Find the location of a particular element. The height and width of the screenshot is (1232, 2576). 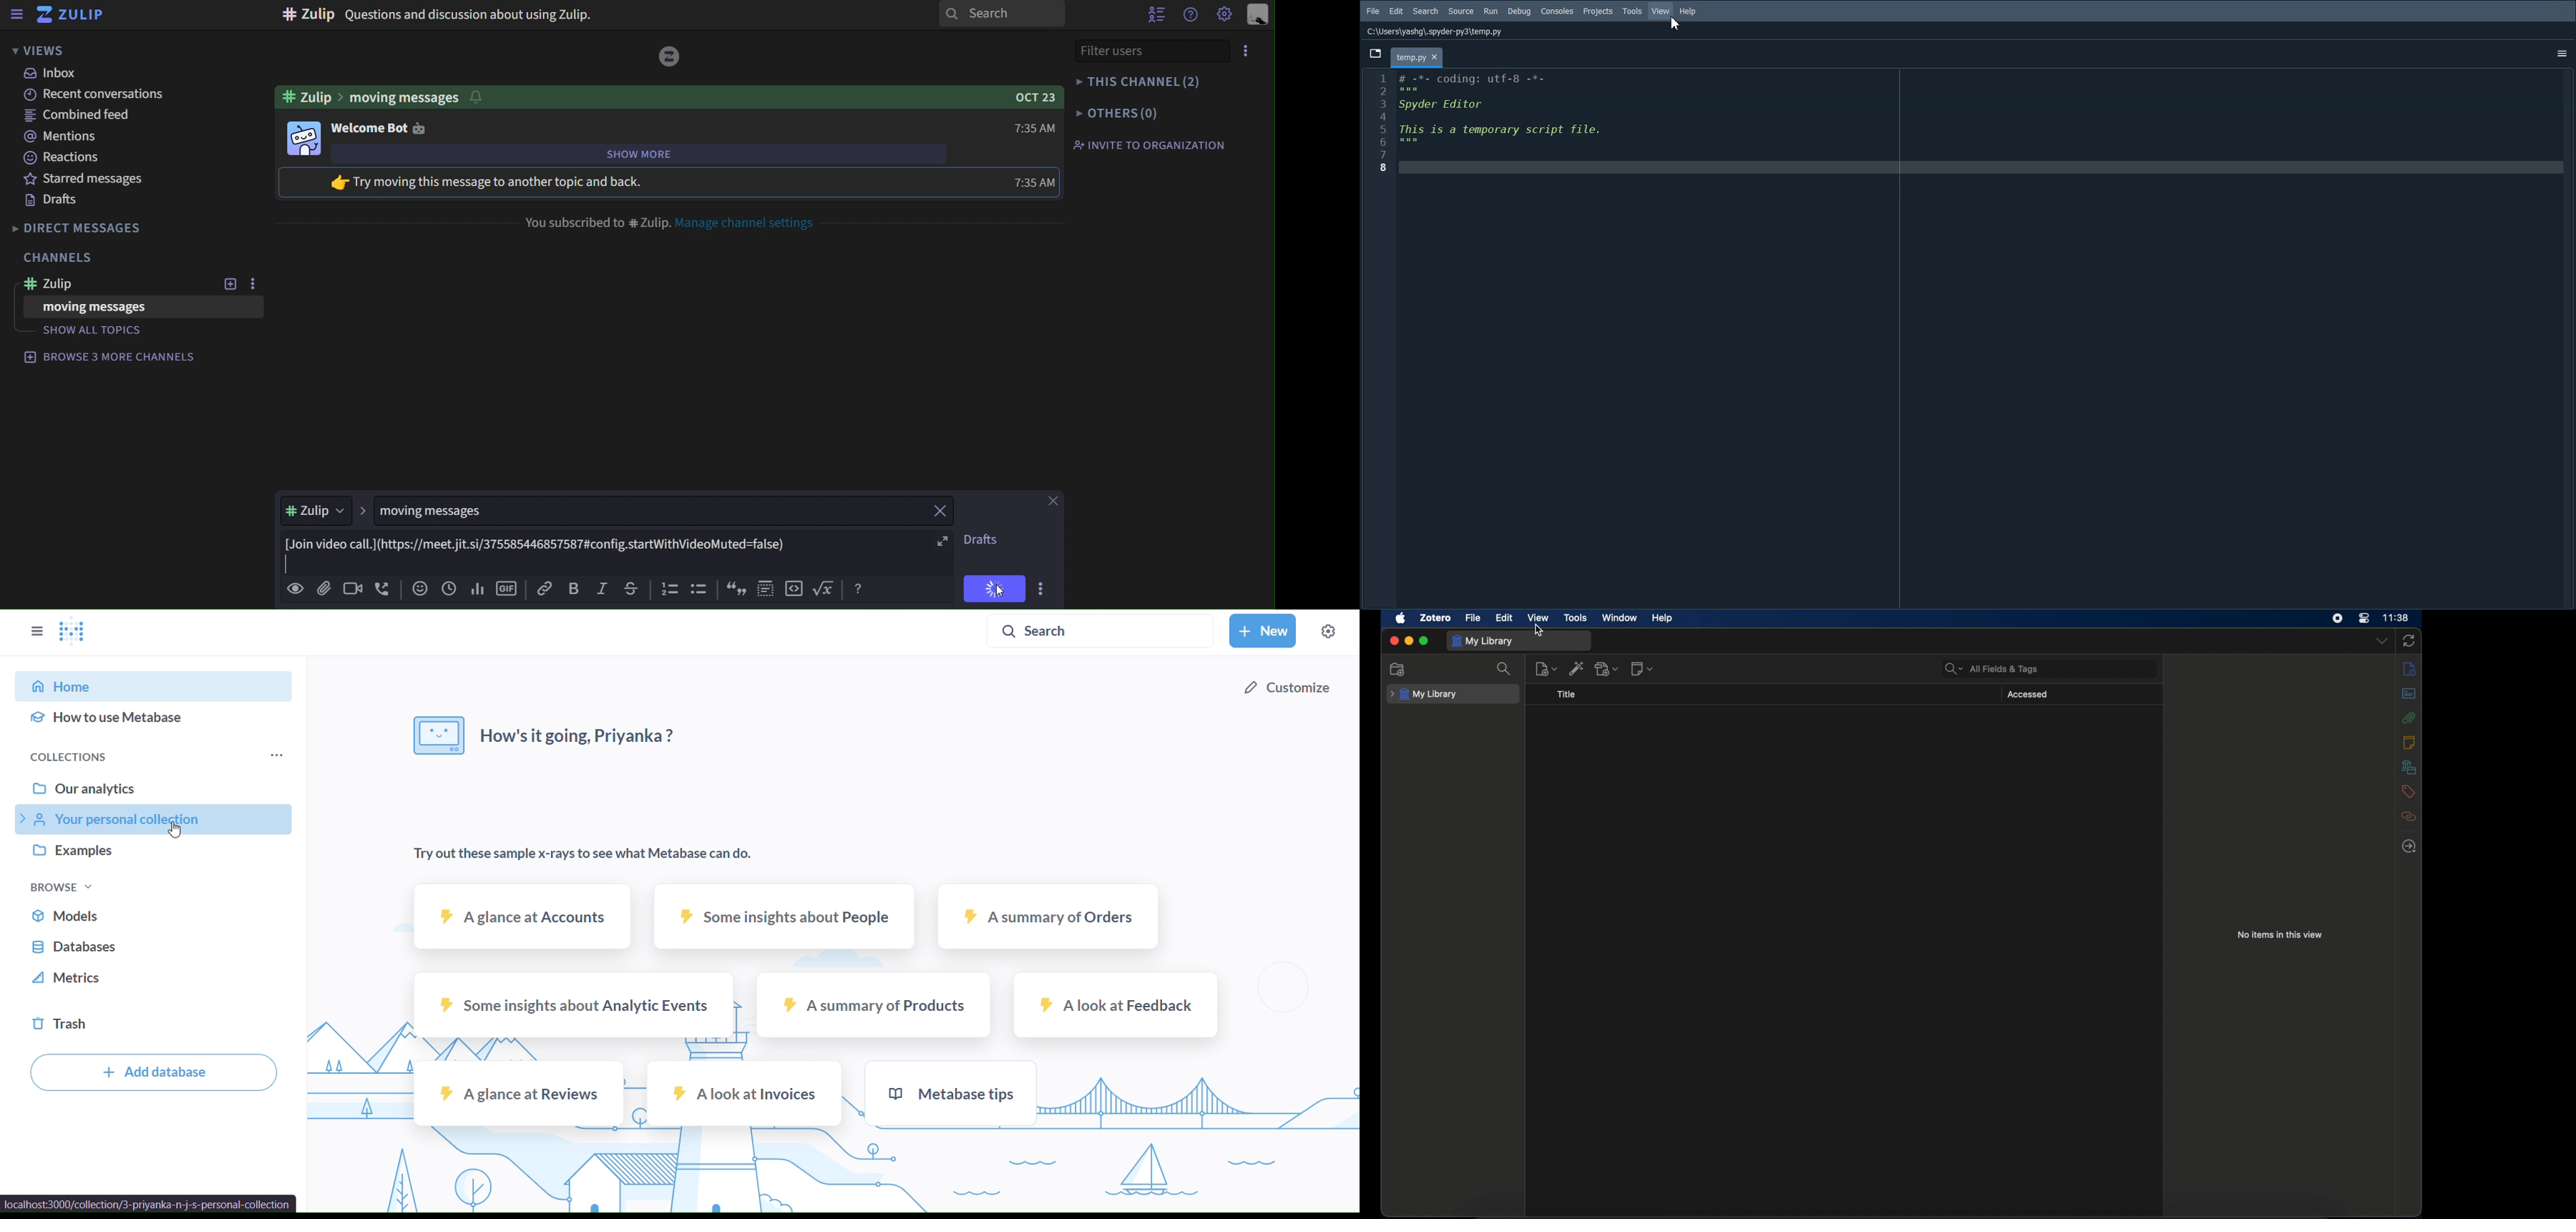

close is located at coordinates (1056, 500).